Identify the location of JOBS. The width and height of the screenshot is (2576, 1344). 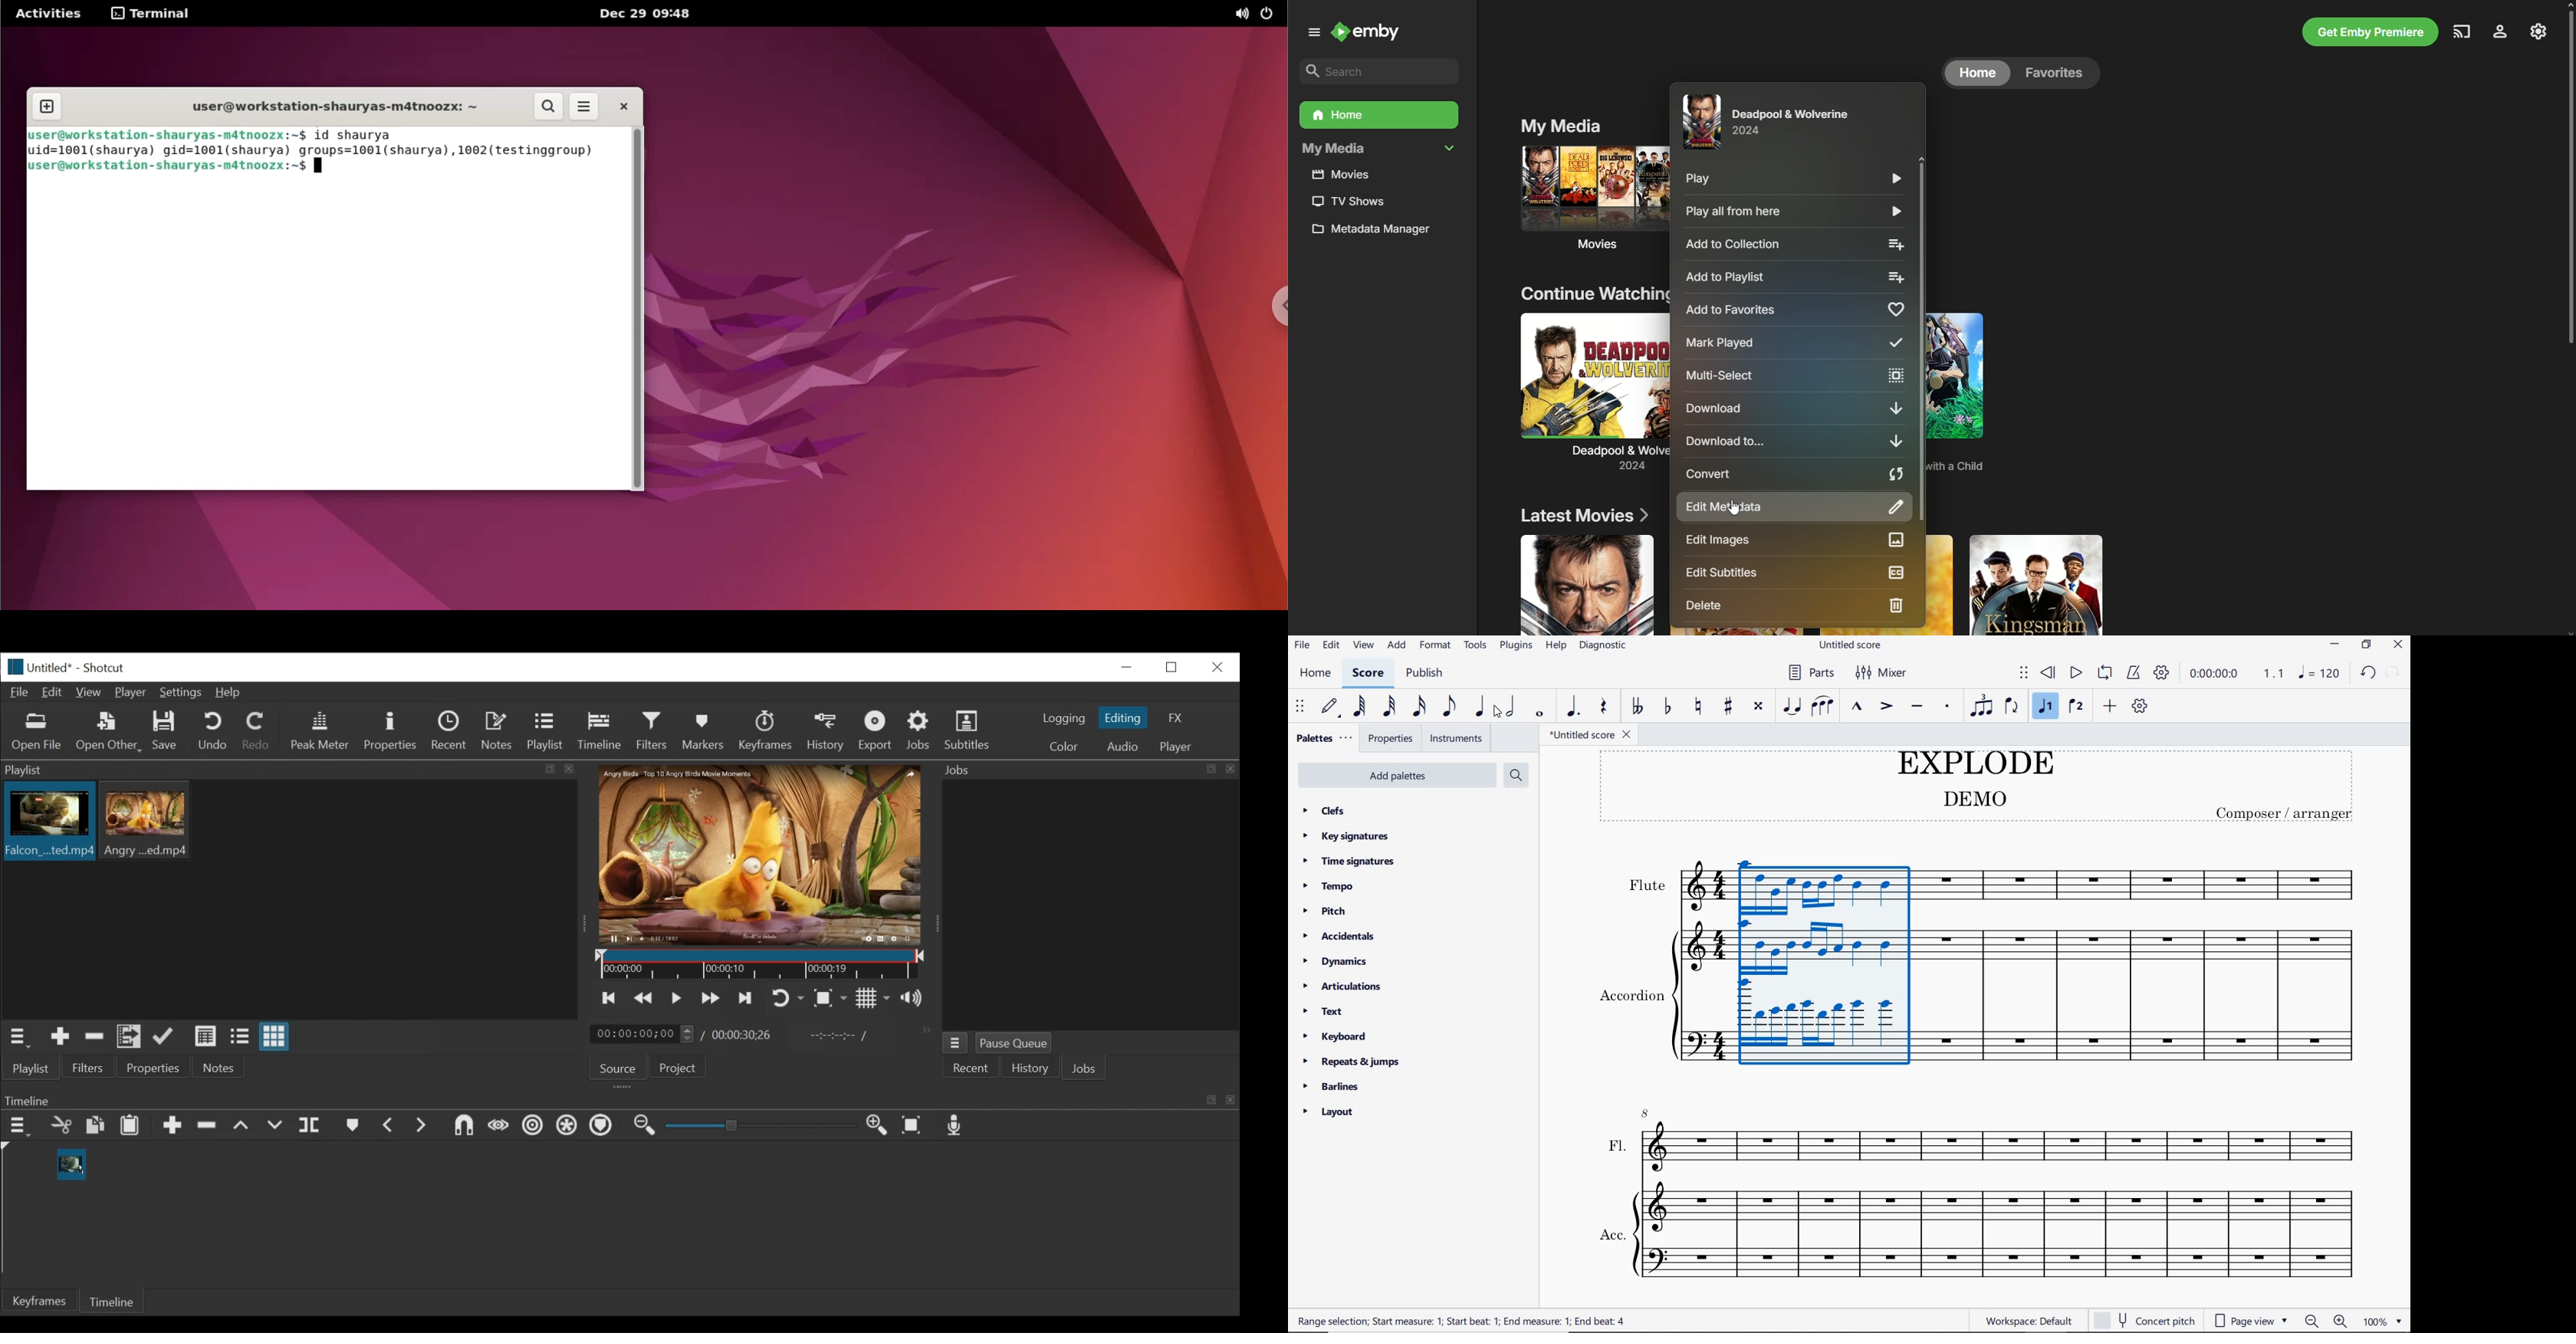
(1086, 1070).